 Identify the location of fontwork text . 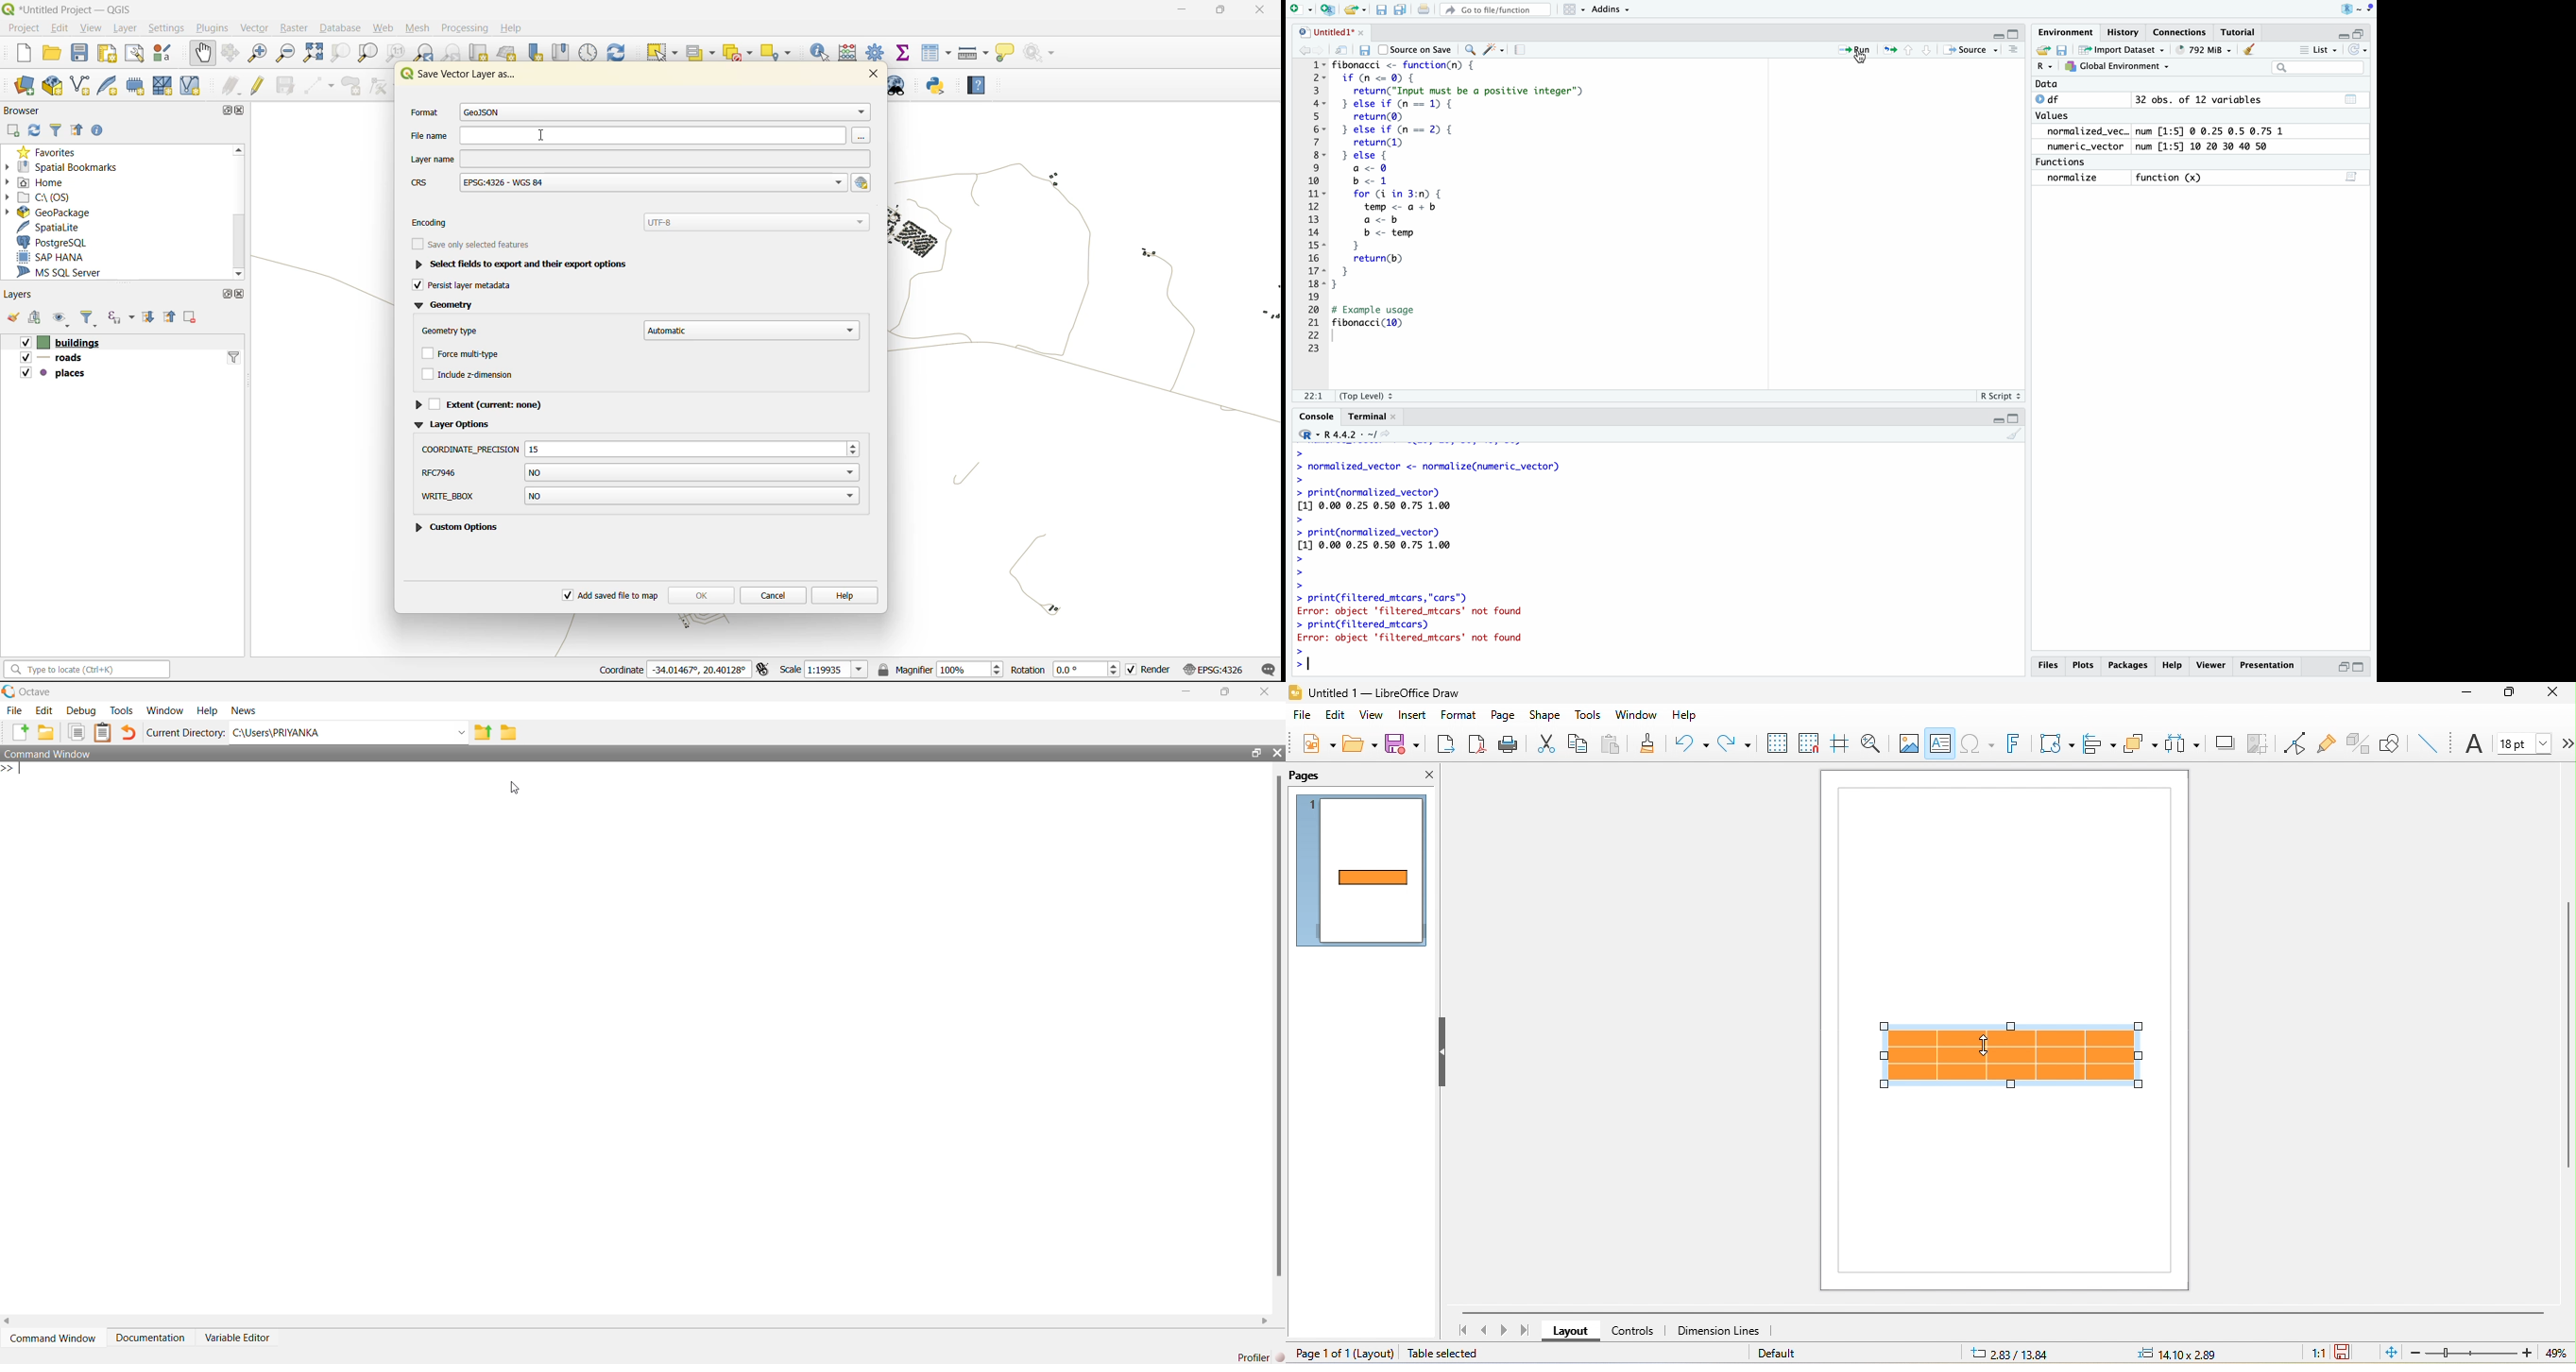
(2014, 743).